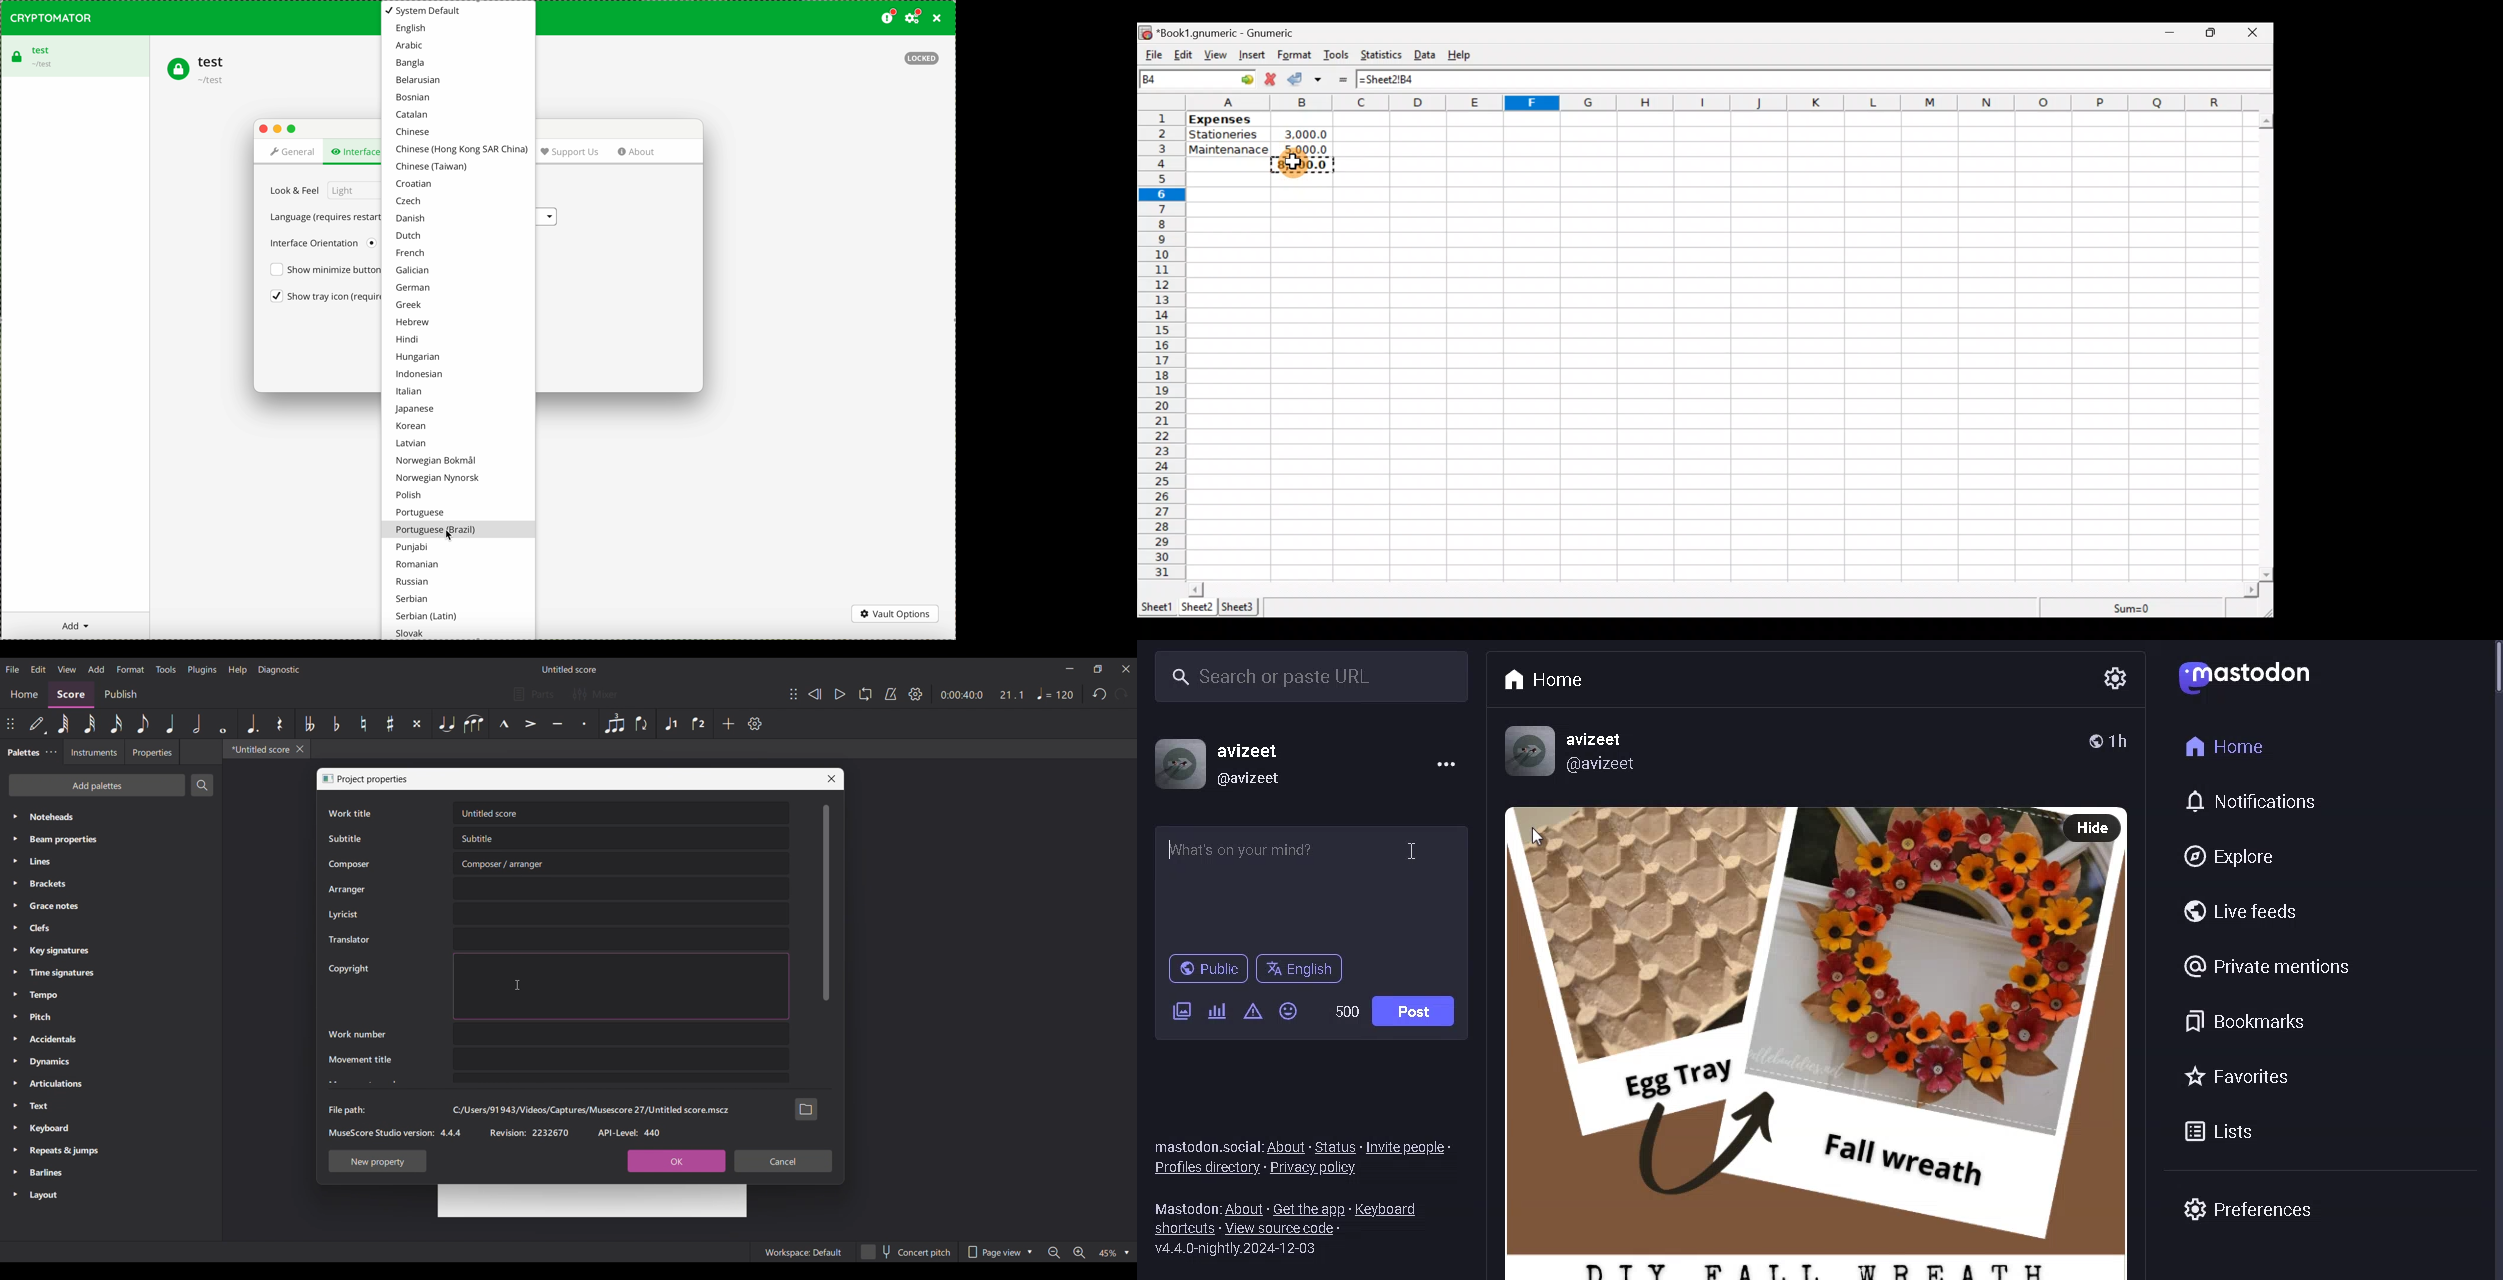 The image size is (2520, 1288). Describe the element at coordinates (12, 669) in the screenshot. I see `File menu` at that location.